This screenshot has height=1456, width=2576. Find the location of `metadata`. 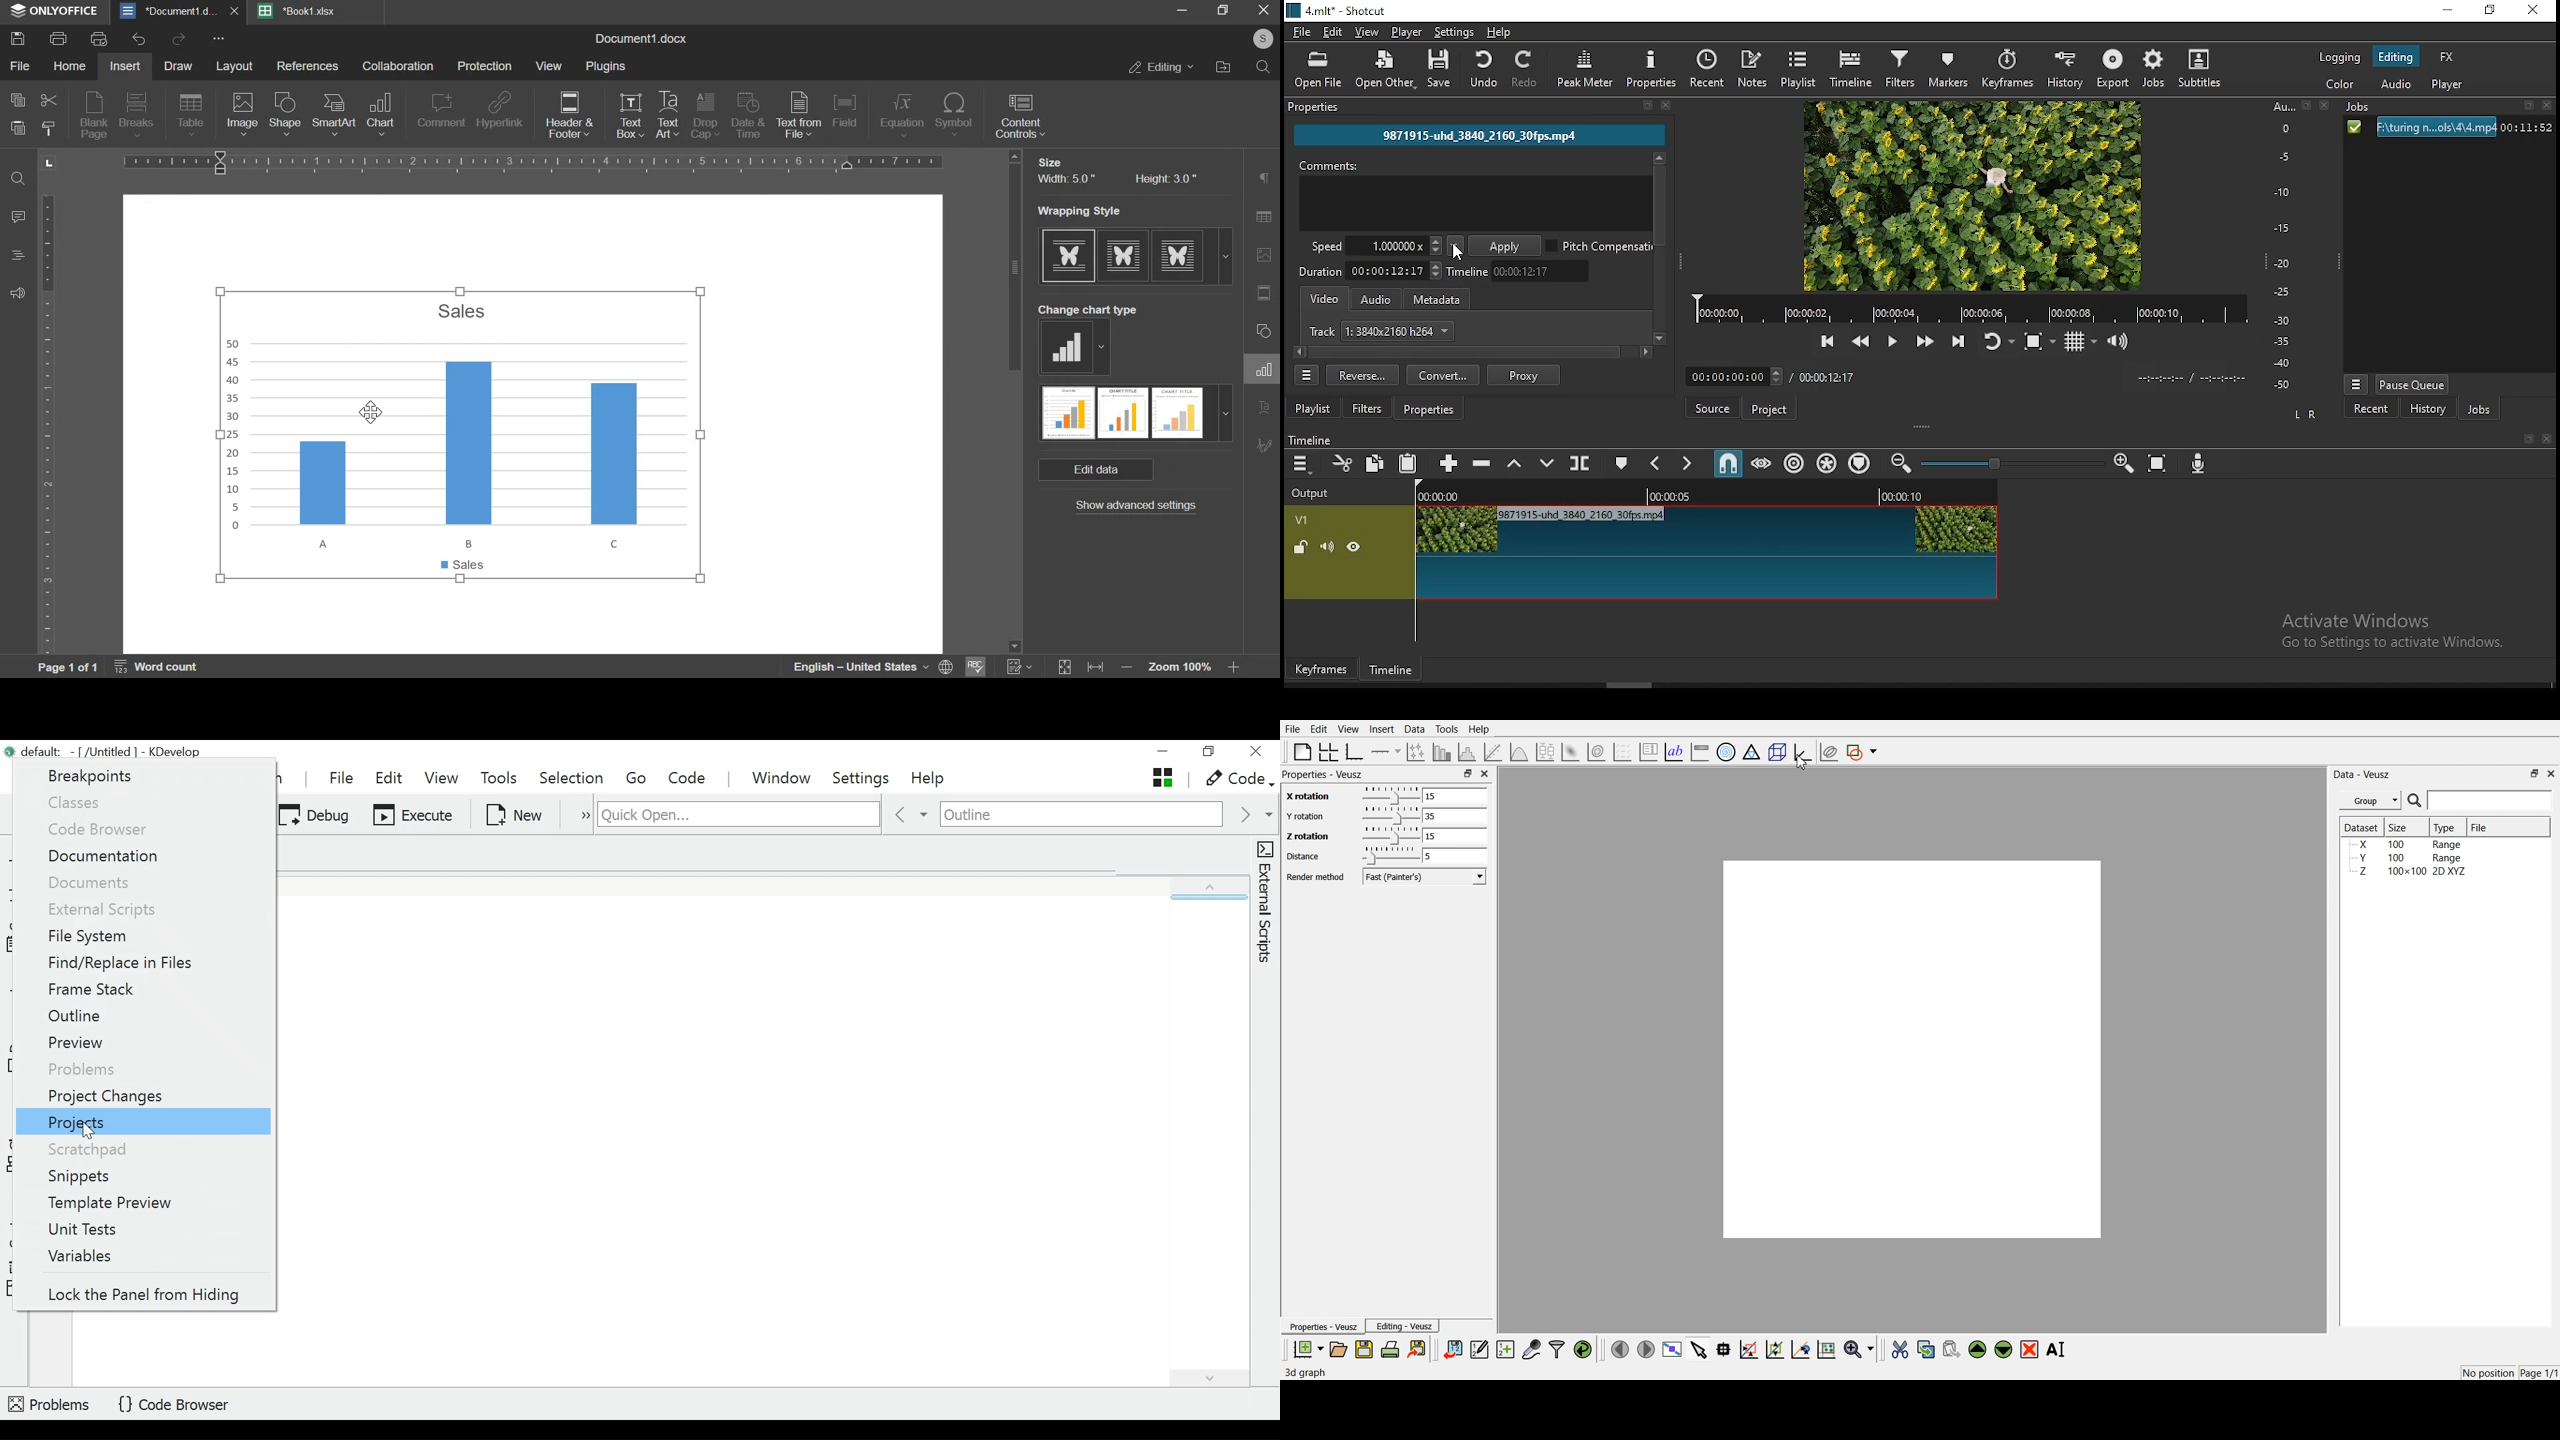

metadata is located at coordinates (1439, 299).